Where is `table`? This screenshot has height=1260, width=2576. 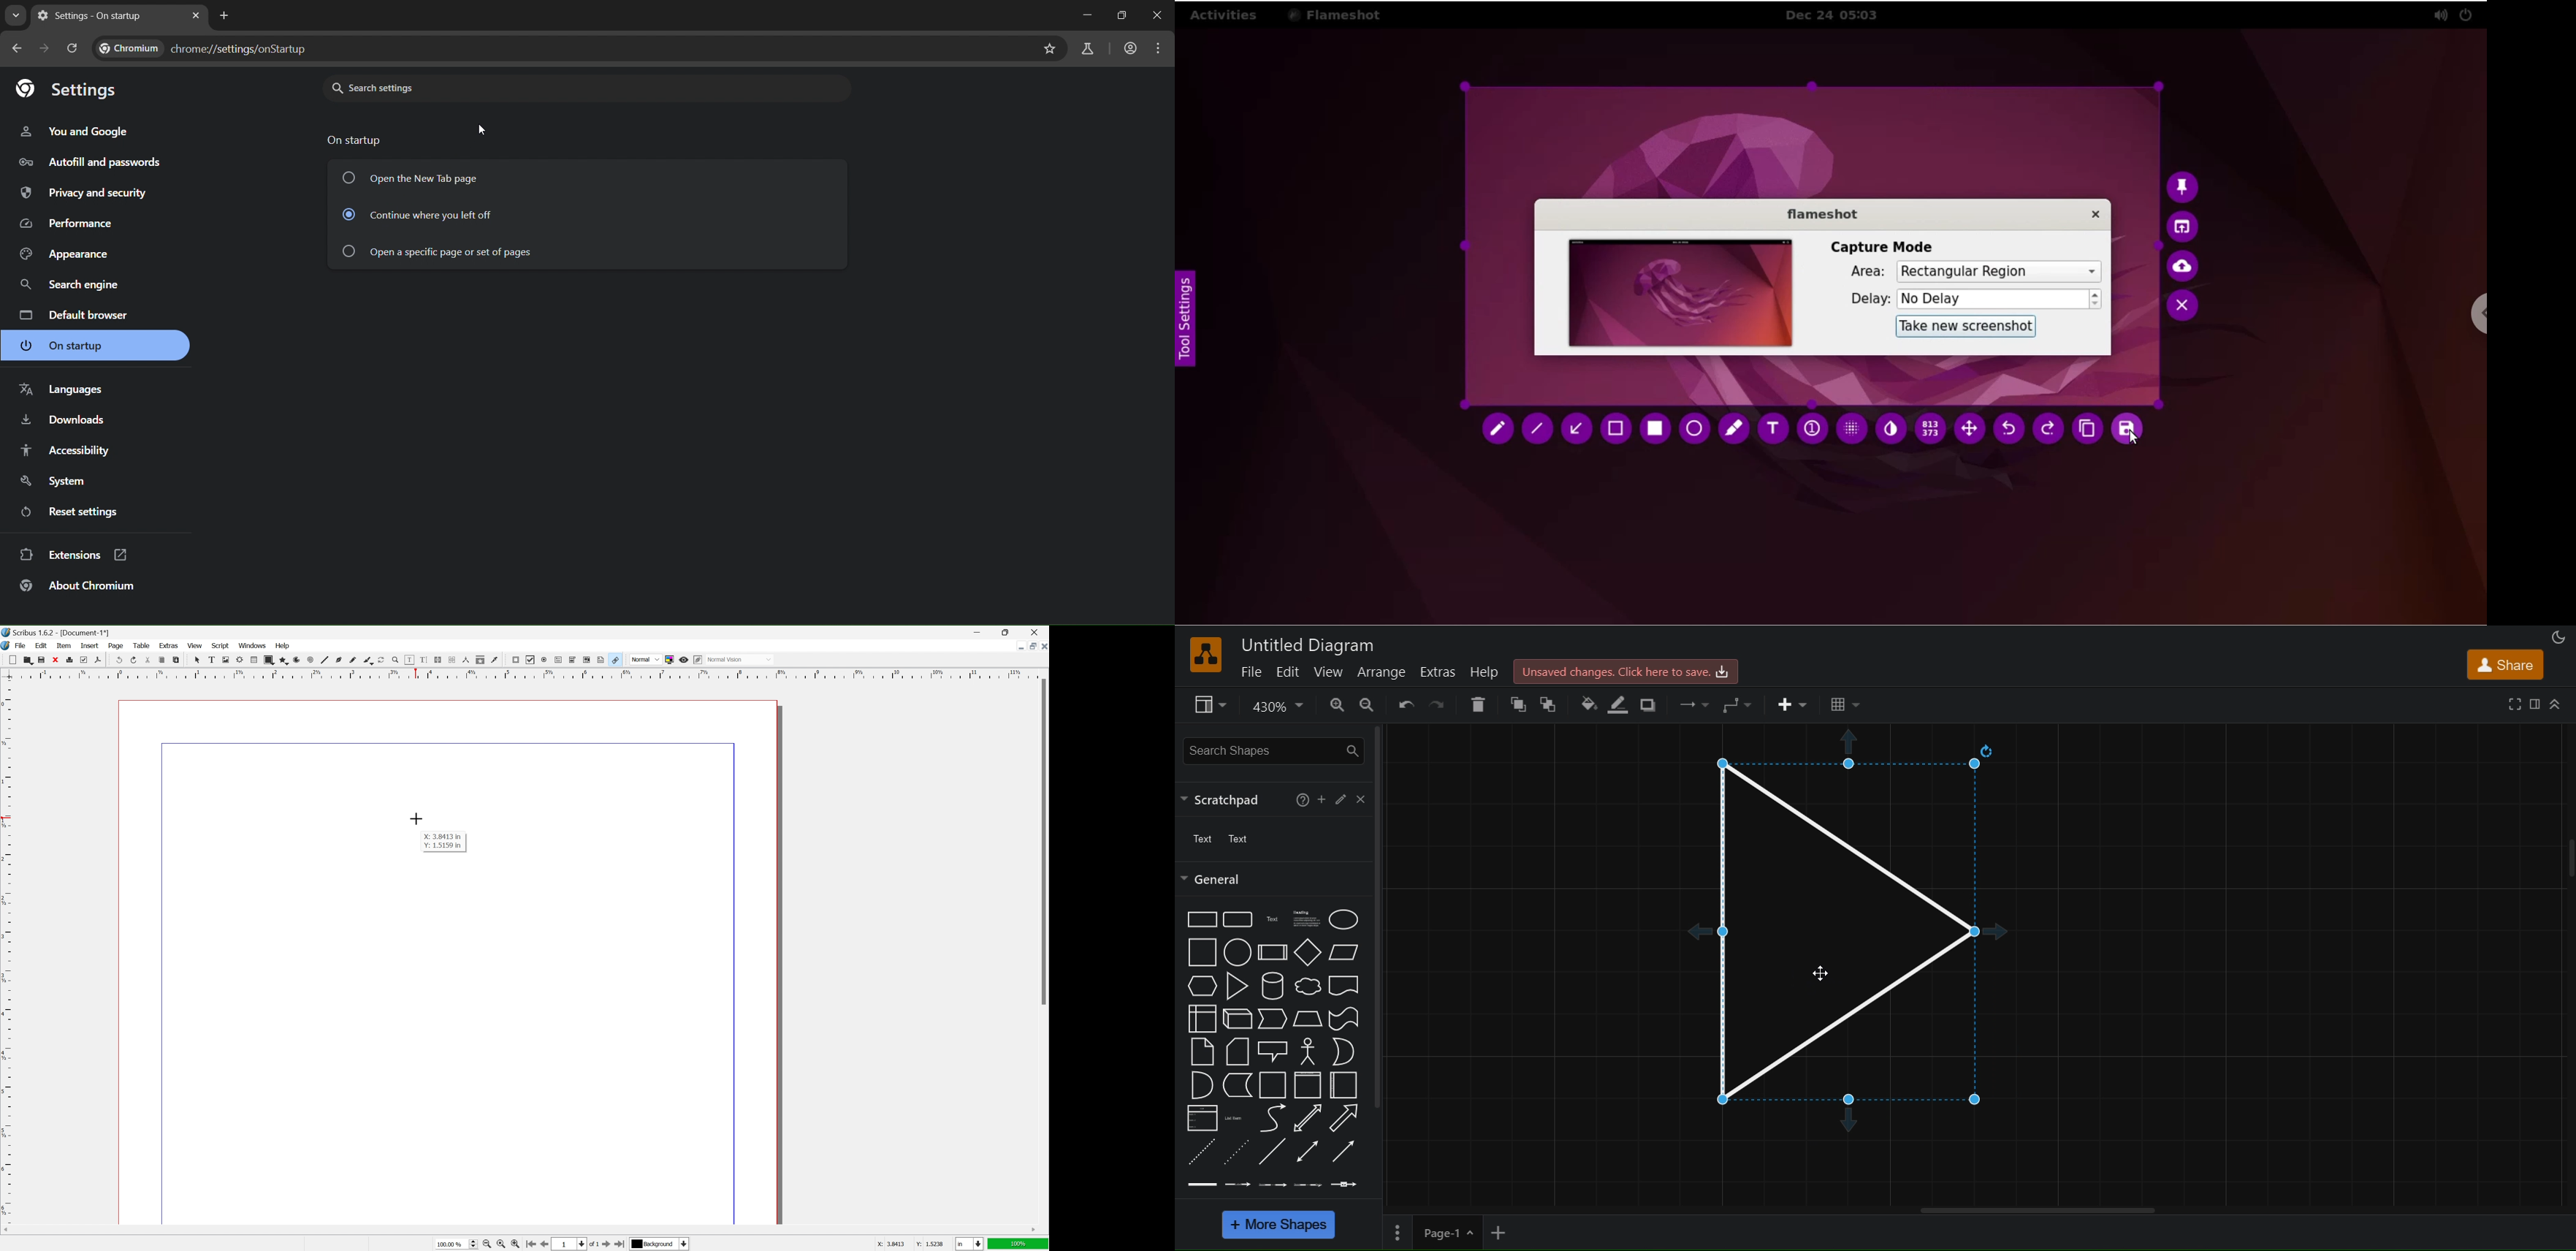 table is located at coordinates (254, 660).